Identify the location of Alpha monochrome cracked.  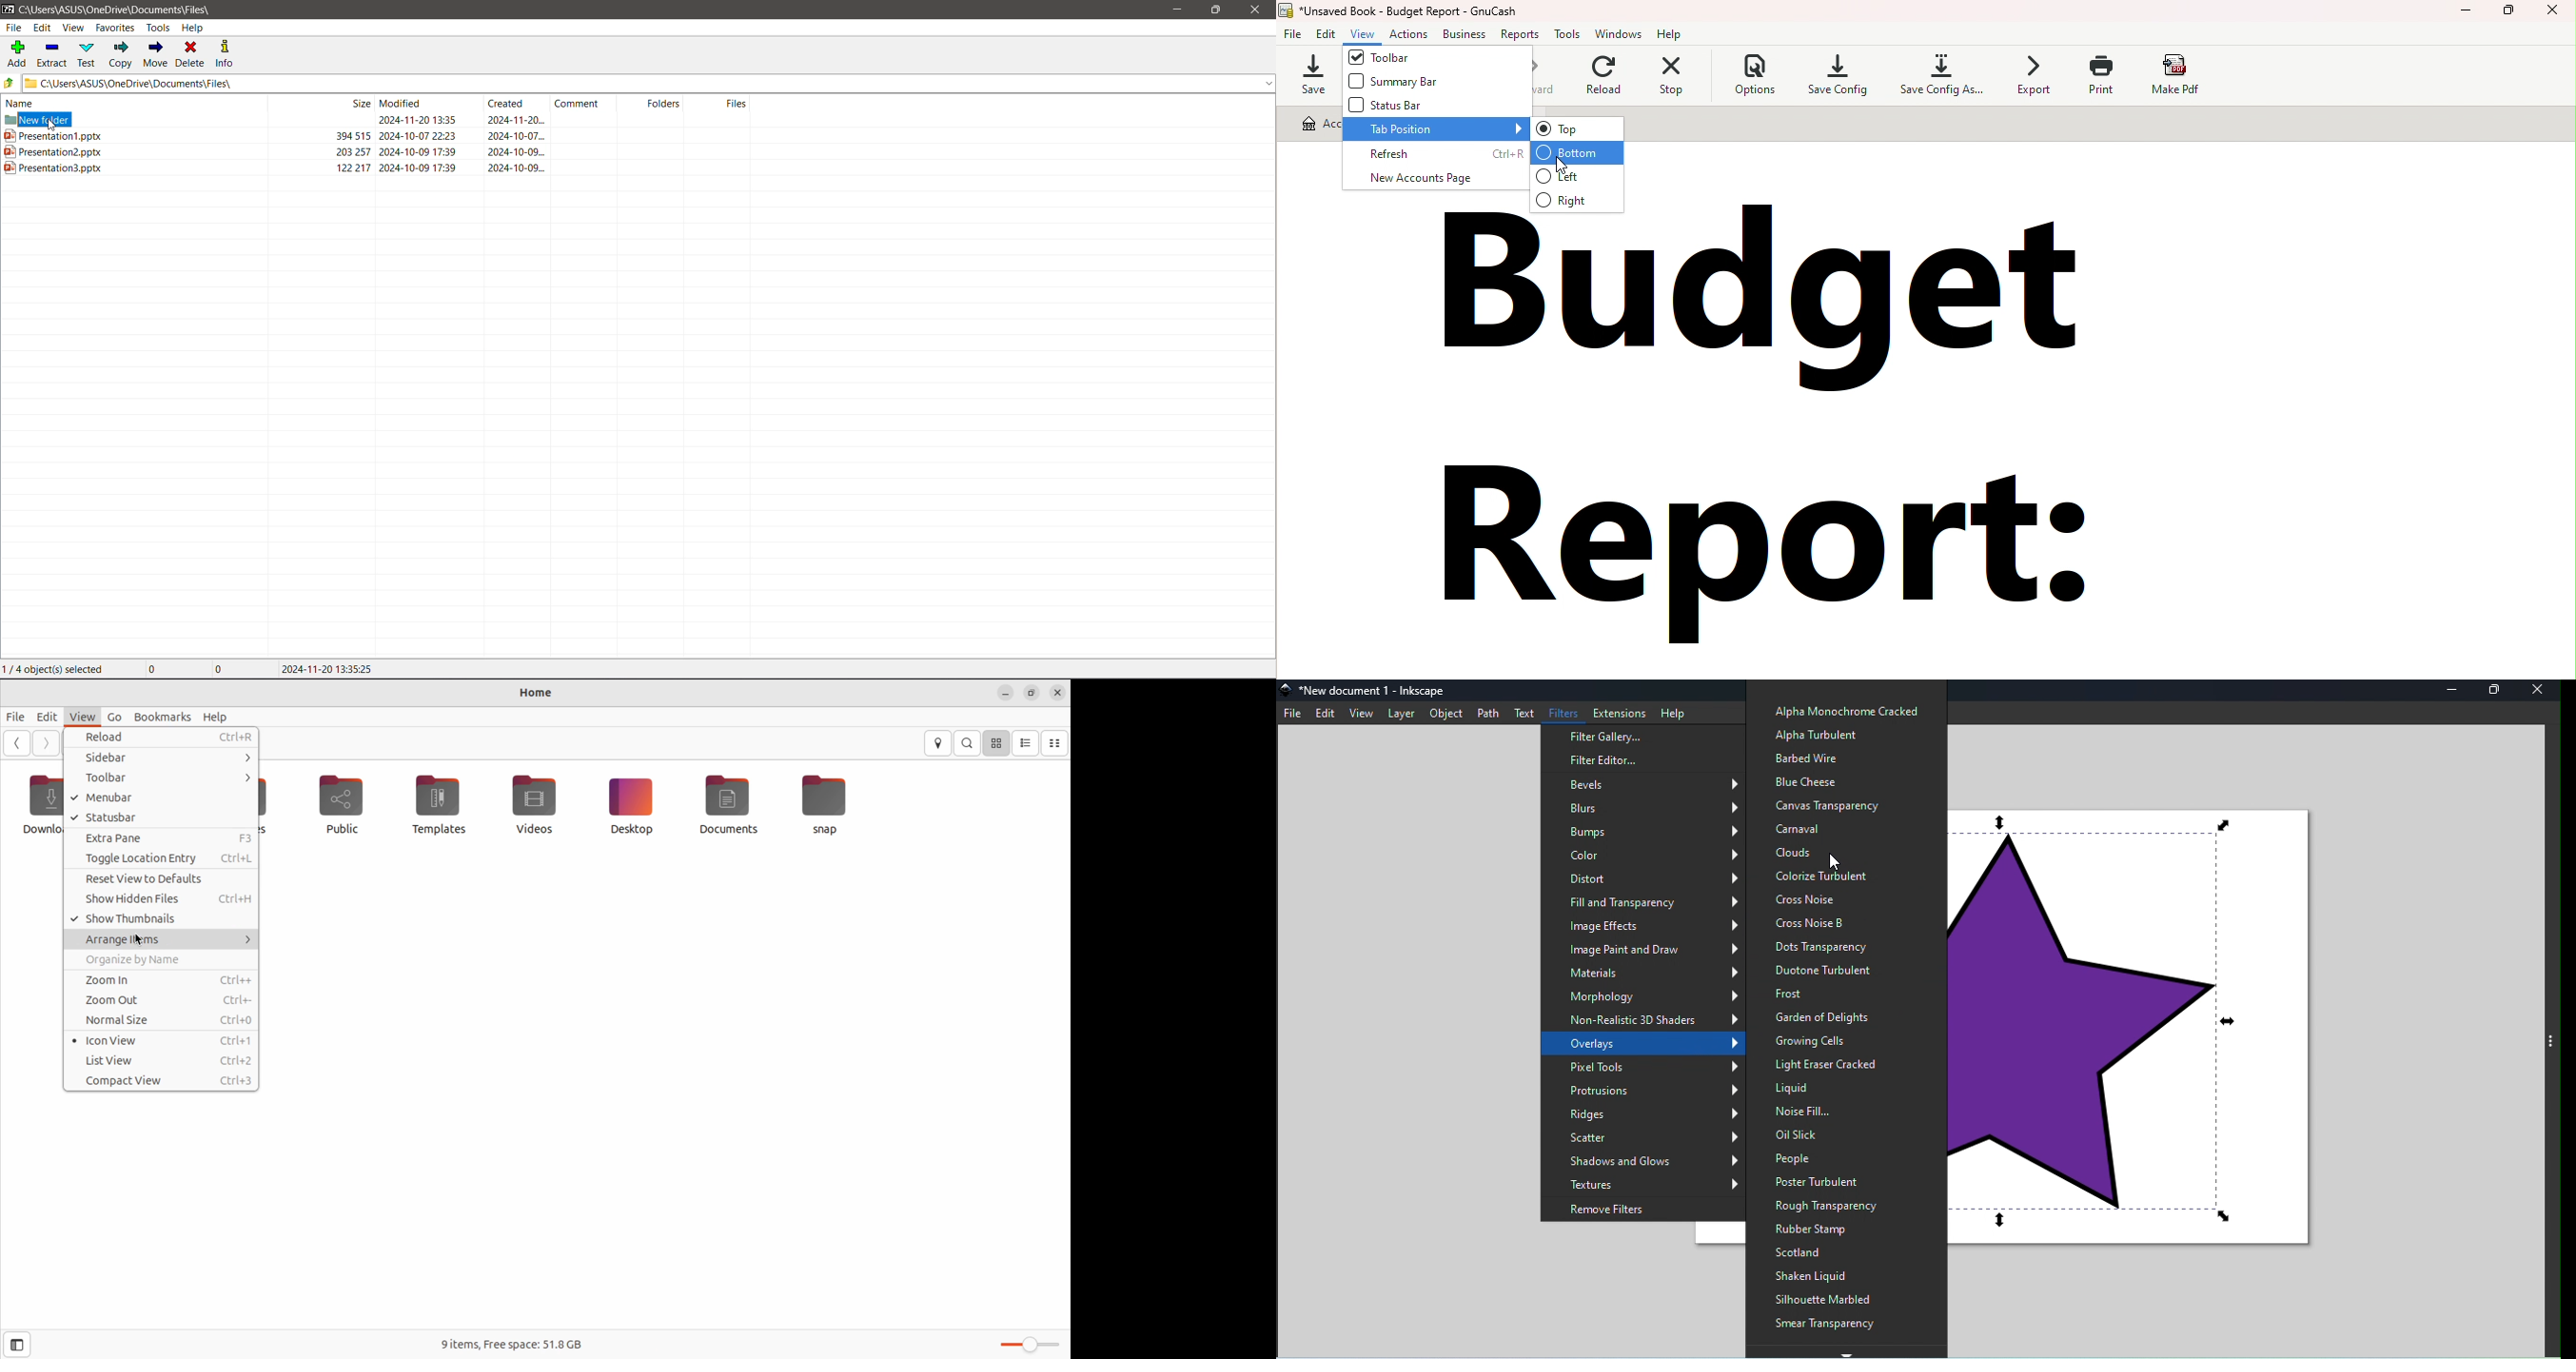
(1844, 710).